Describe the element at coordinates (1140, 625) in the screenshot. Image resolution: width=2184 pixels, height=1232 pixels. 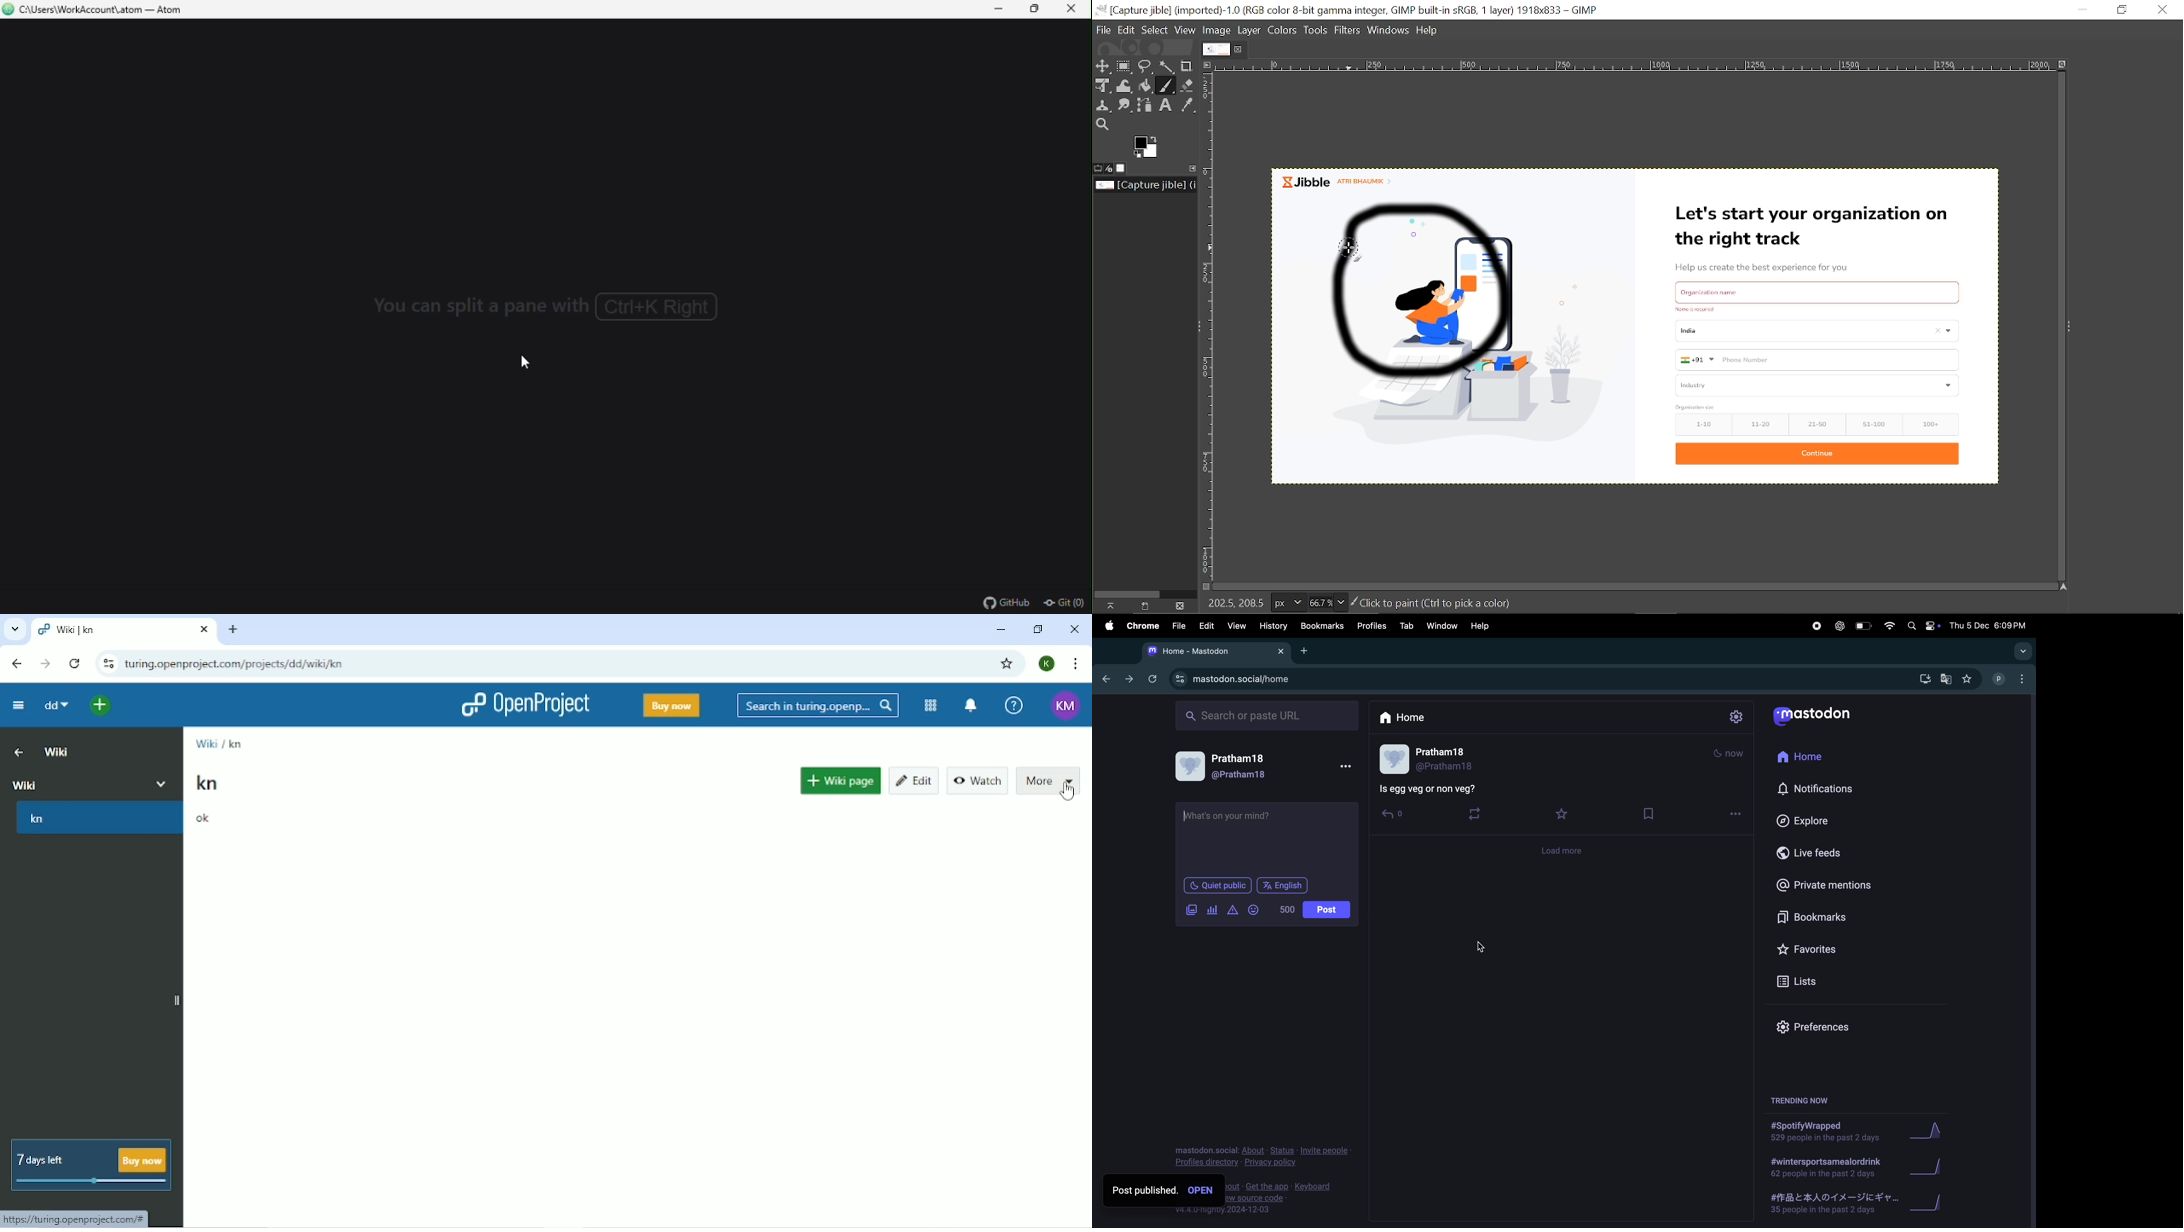
I see `chrome` at that location.